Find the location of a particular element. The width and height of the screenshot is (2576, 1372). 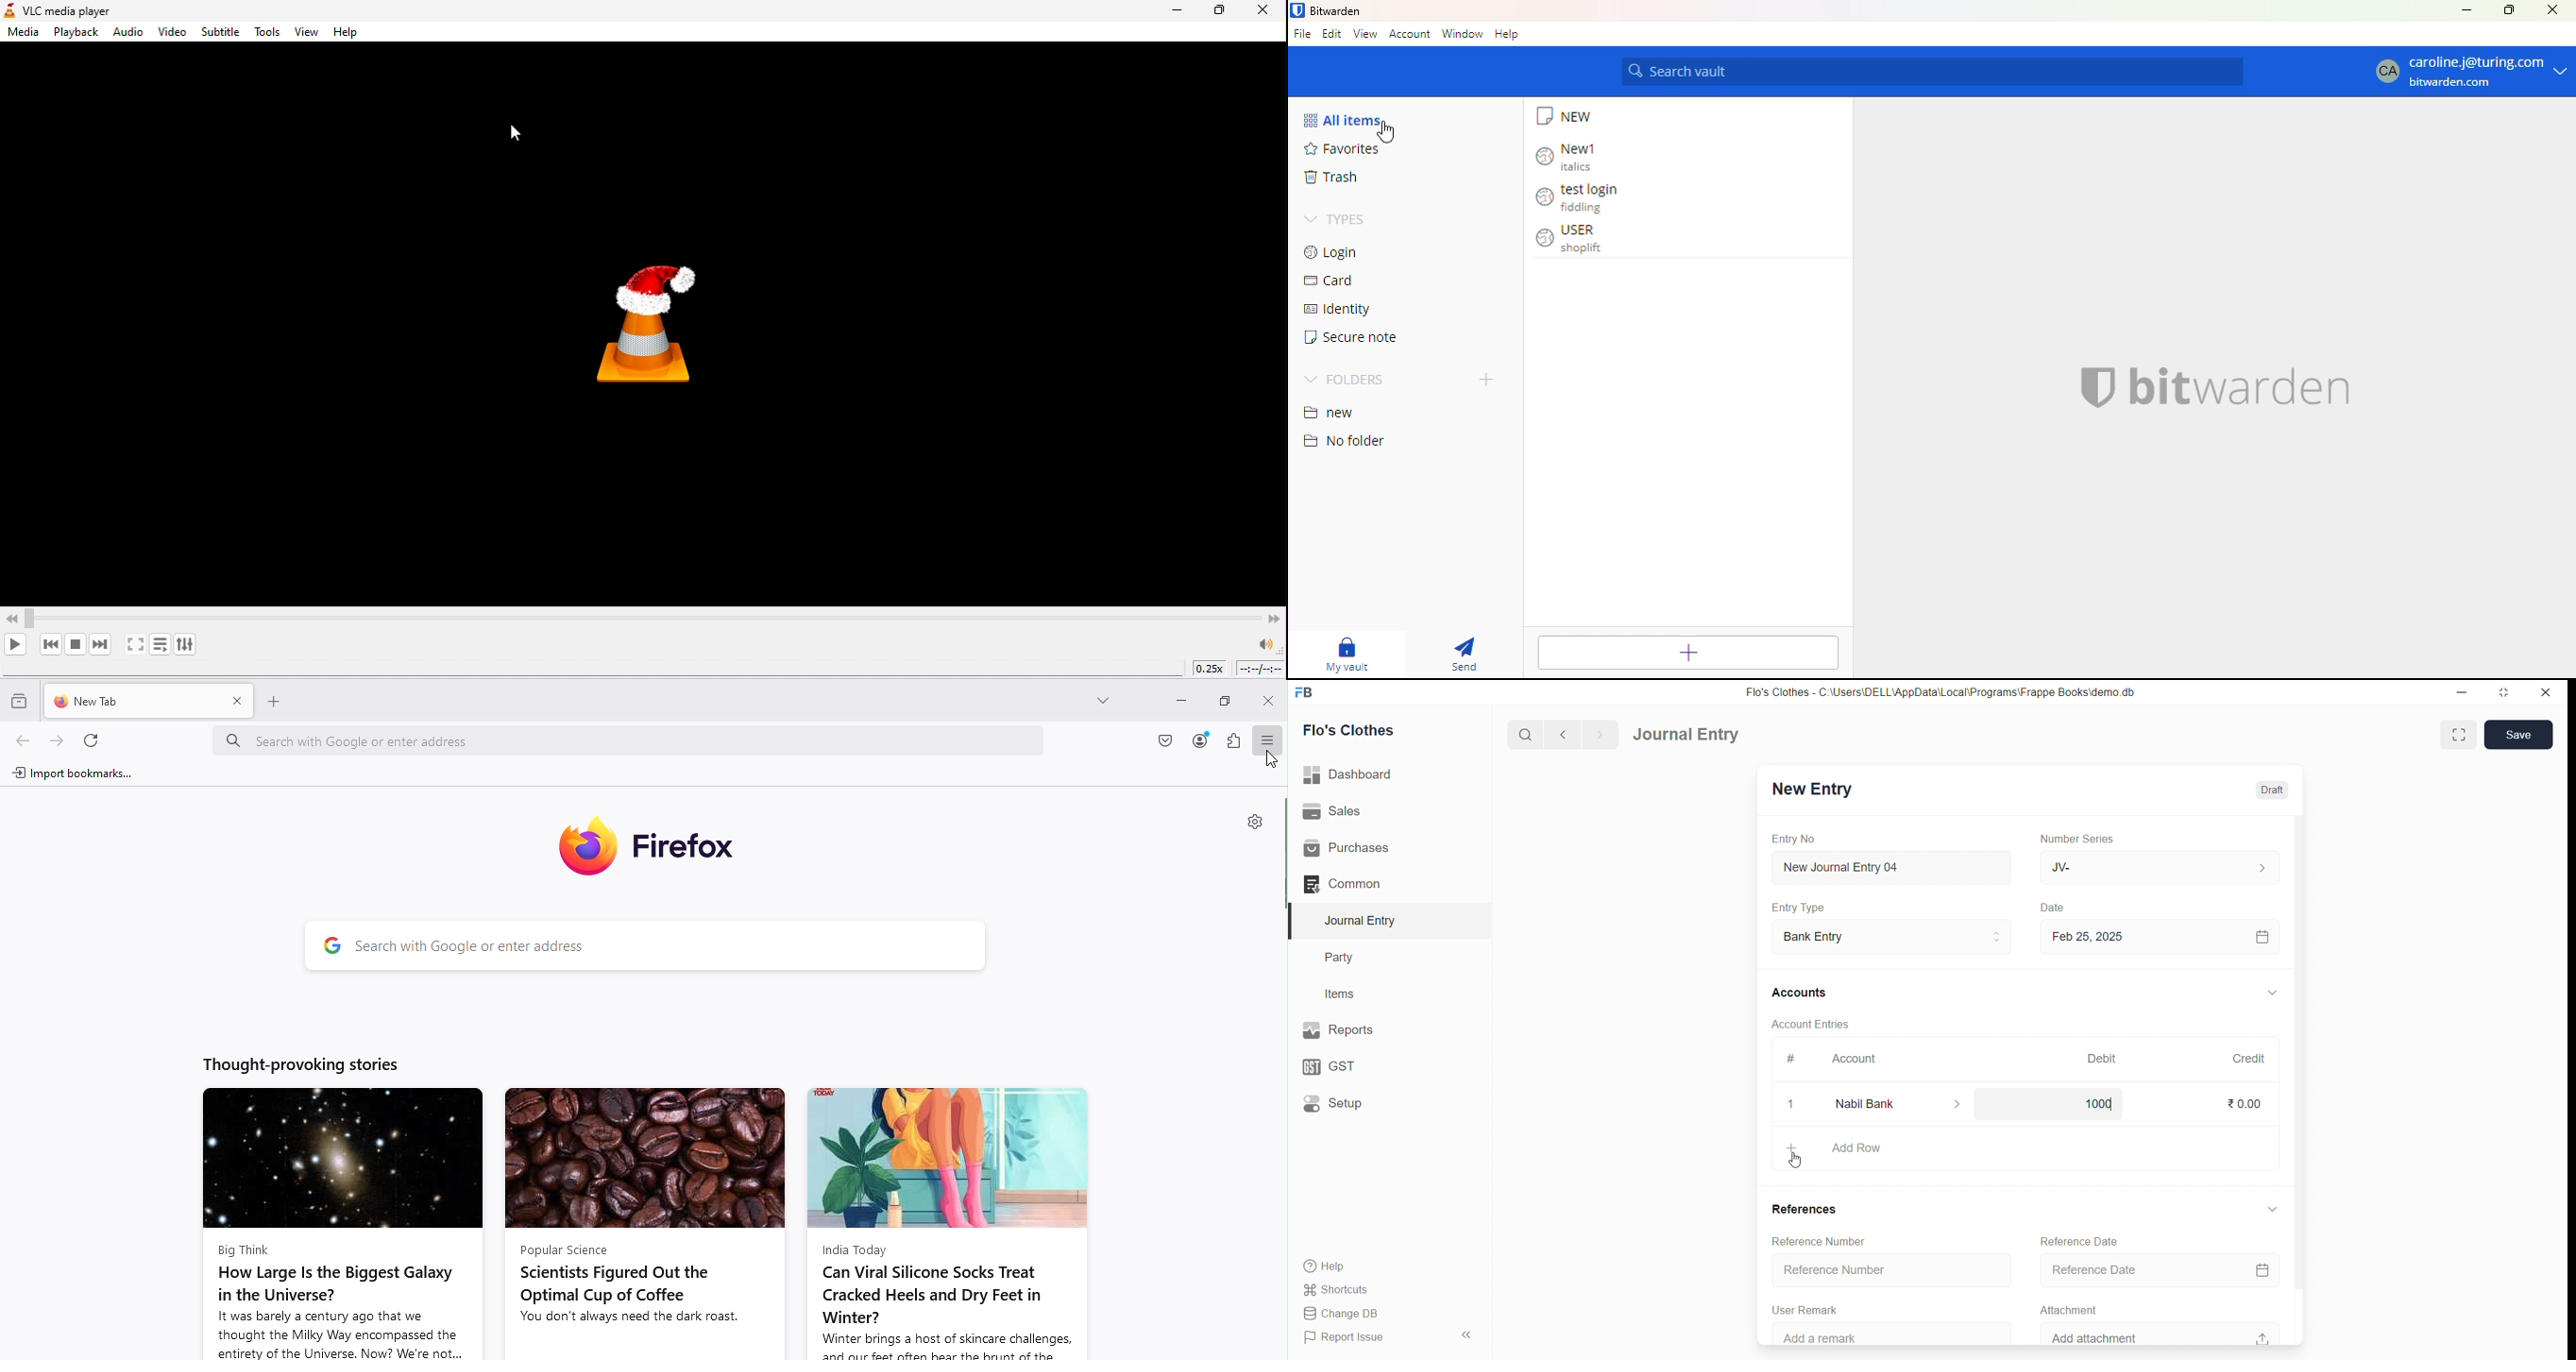

Journal Entry is located at coordinates (1383, 921).